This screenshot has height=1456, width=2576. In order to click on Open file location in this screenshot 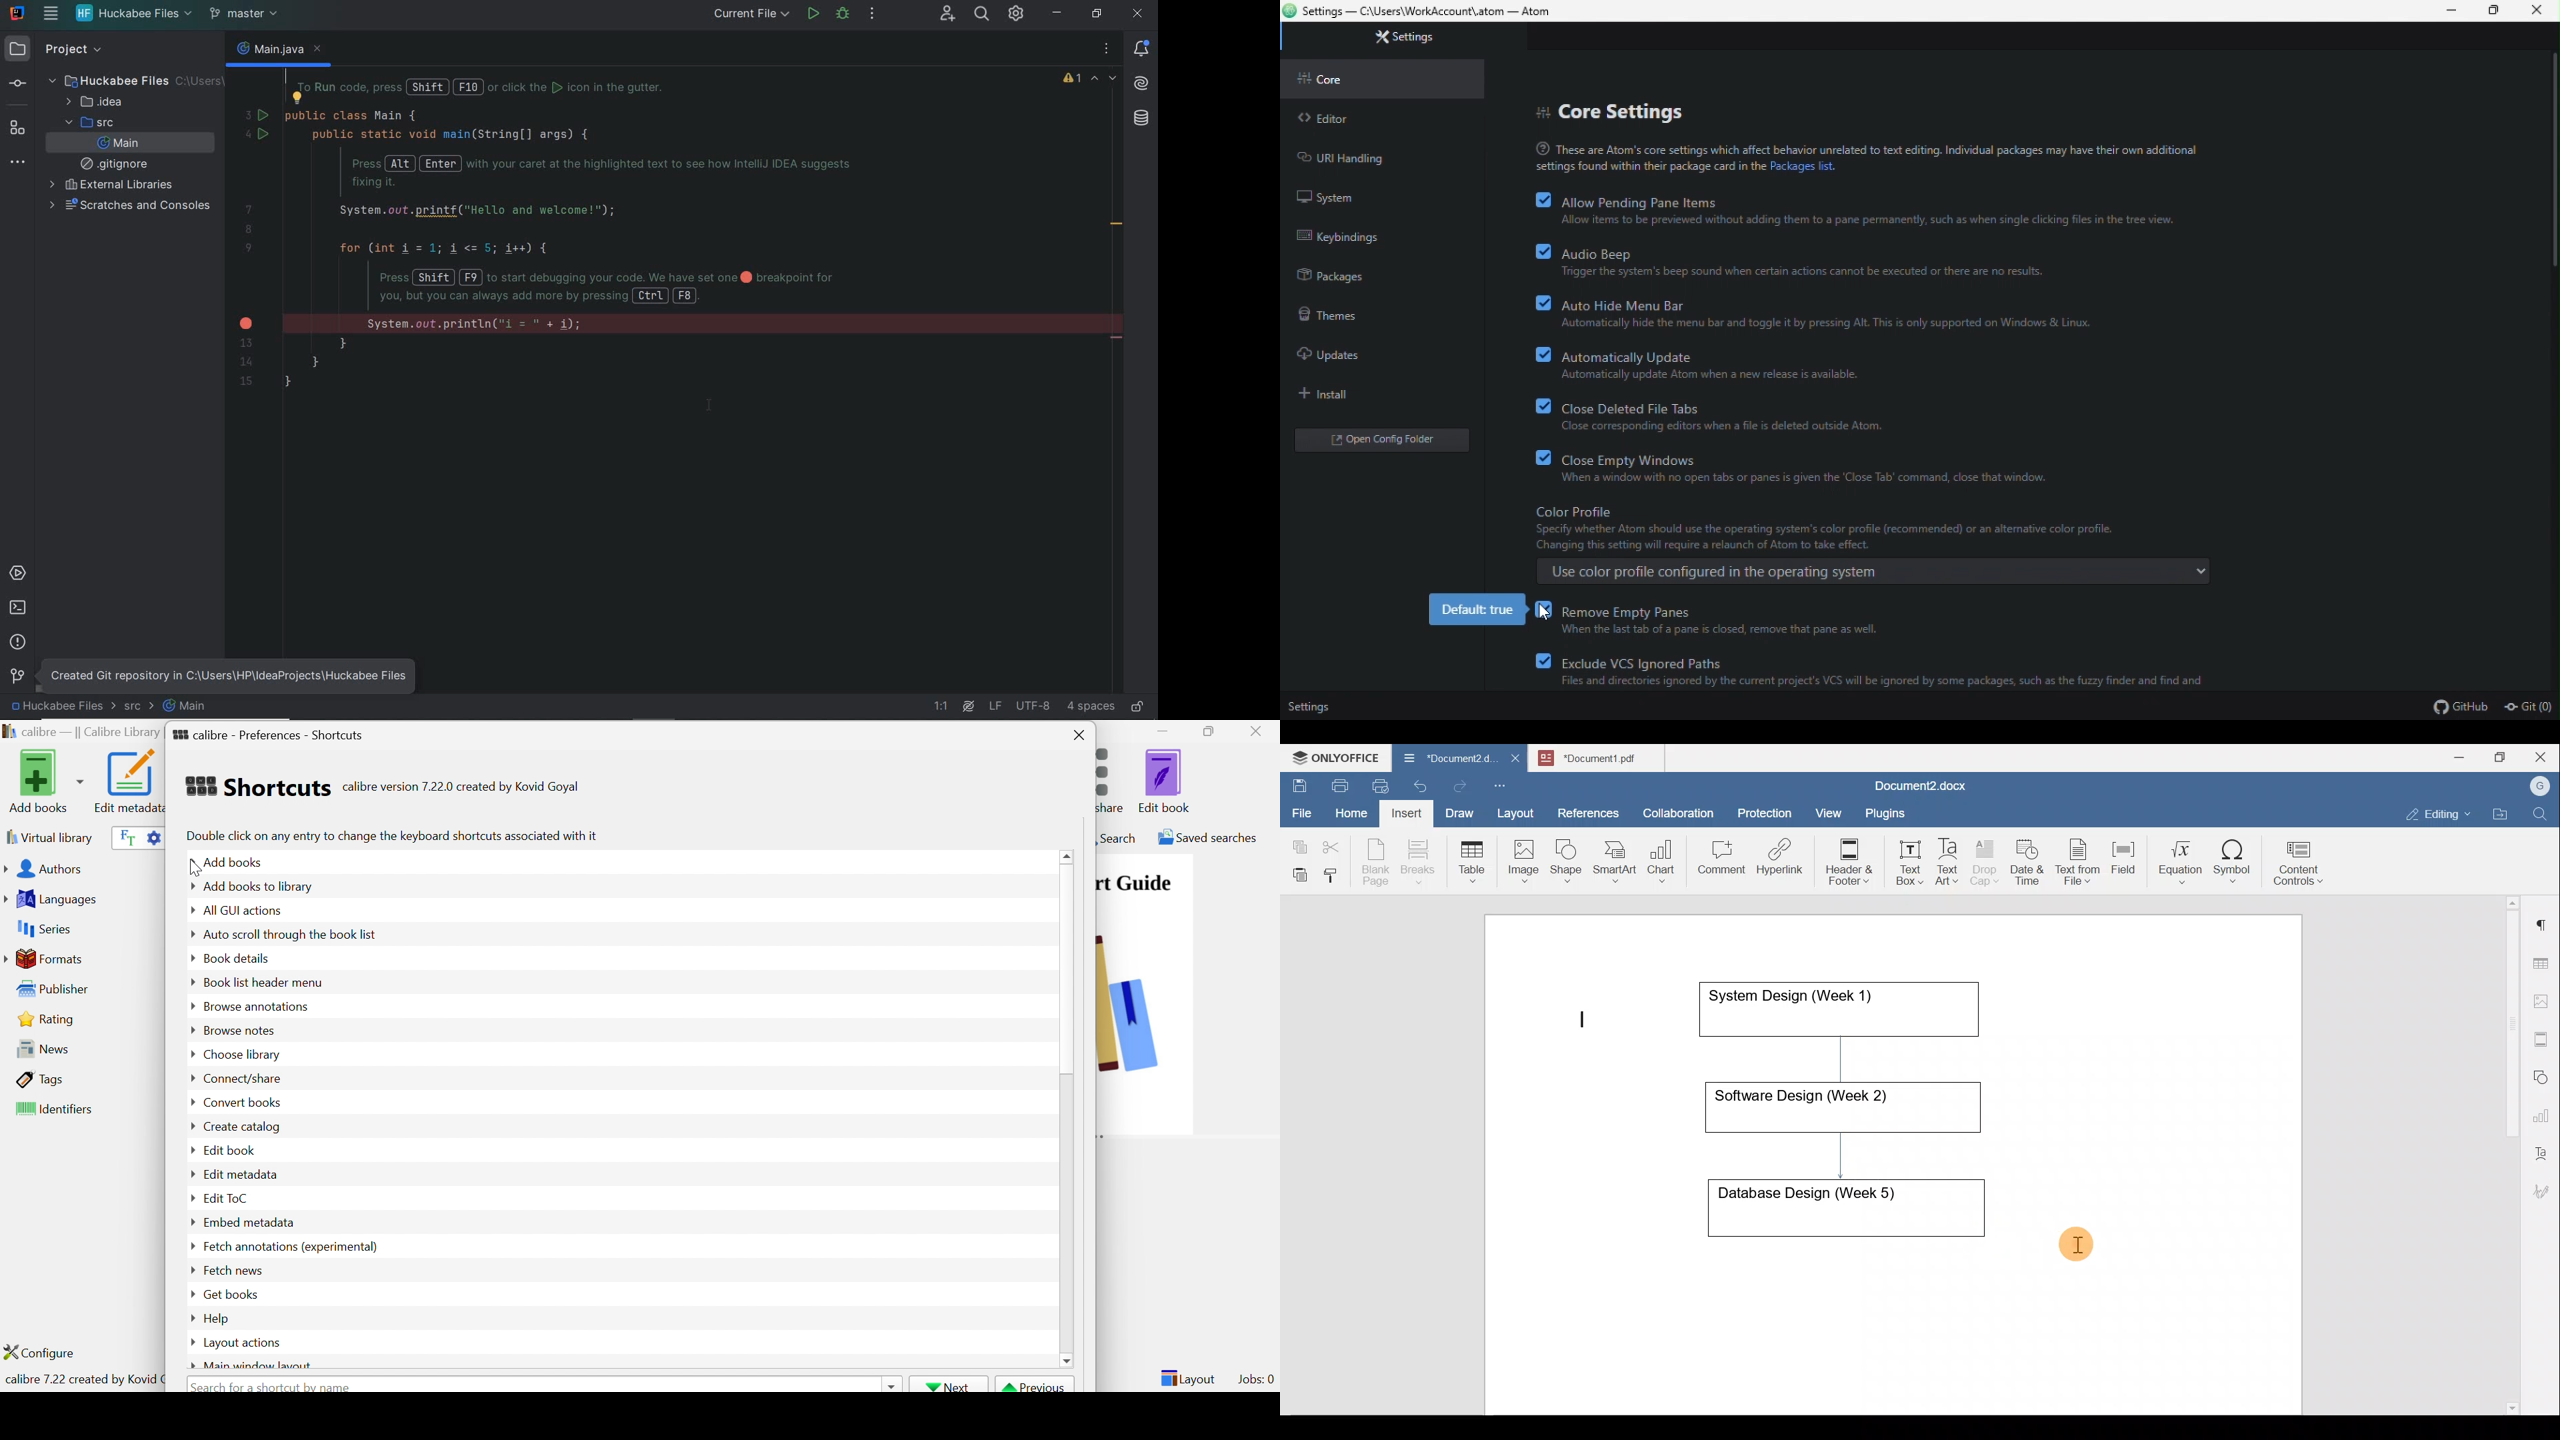, I will do `click(2503, 815)`.